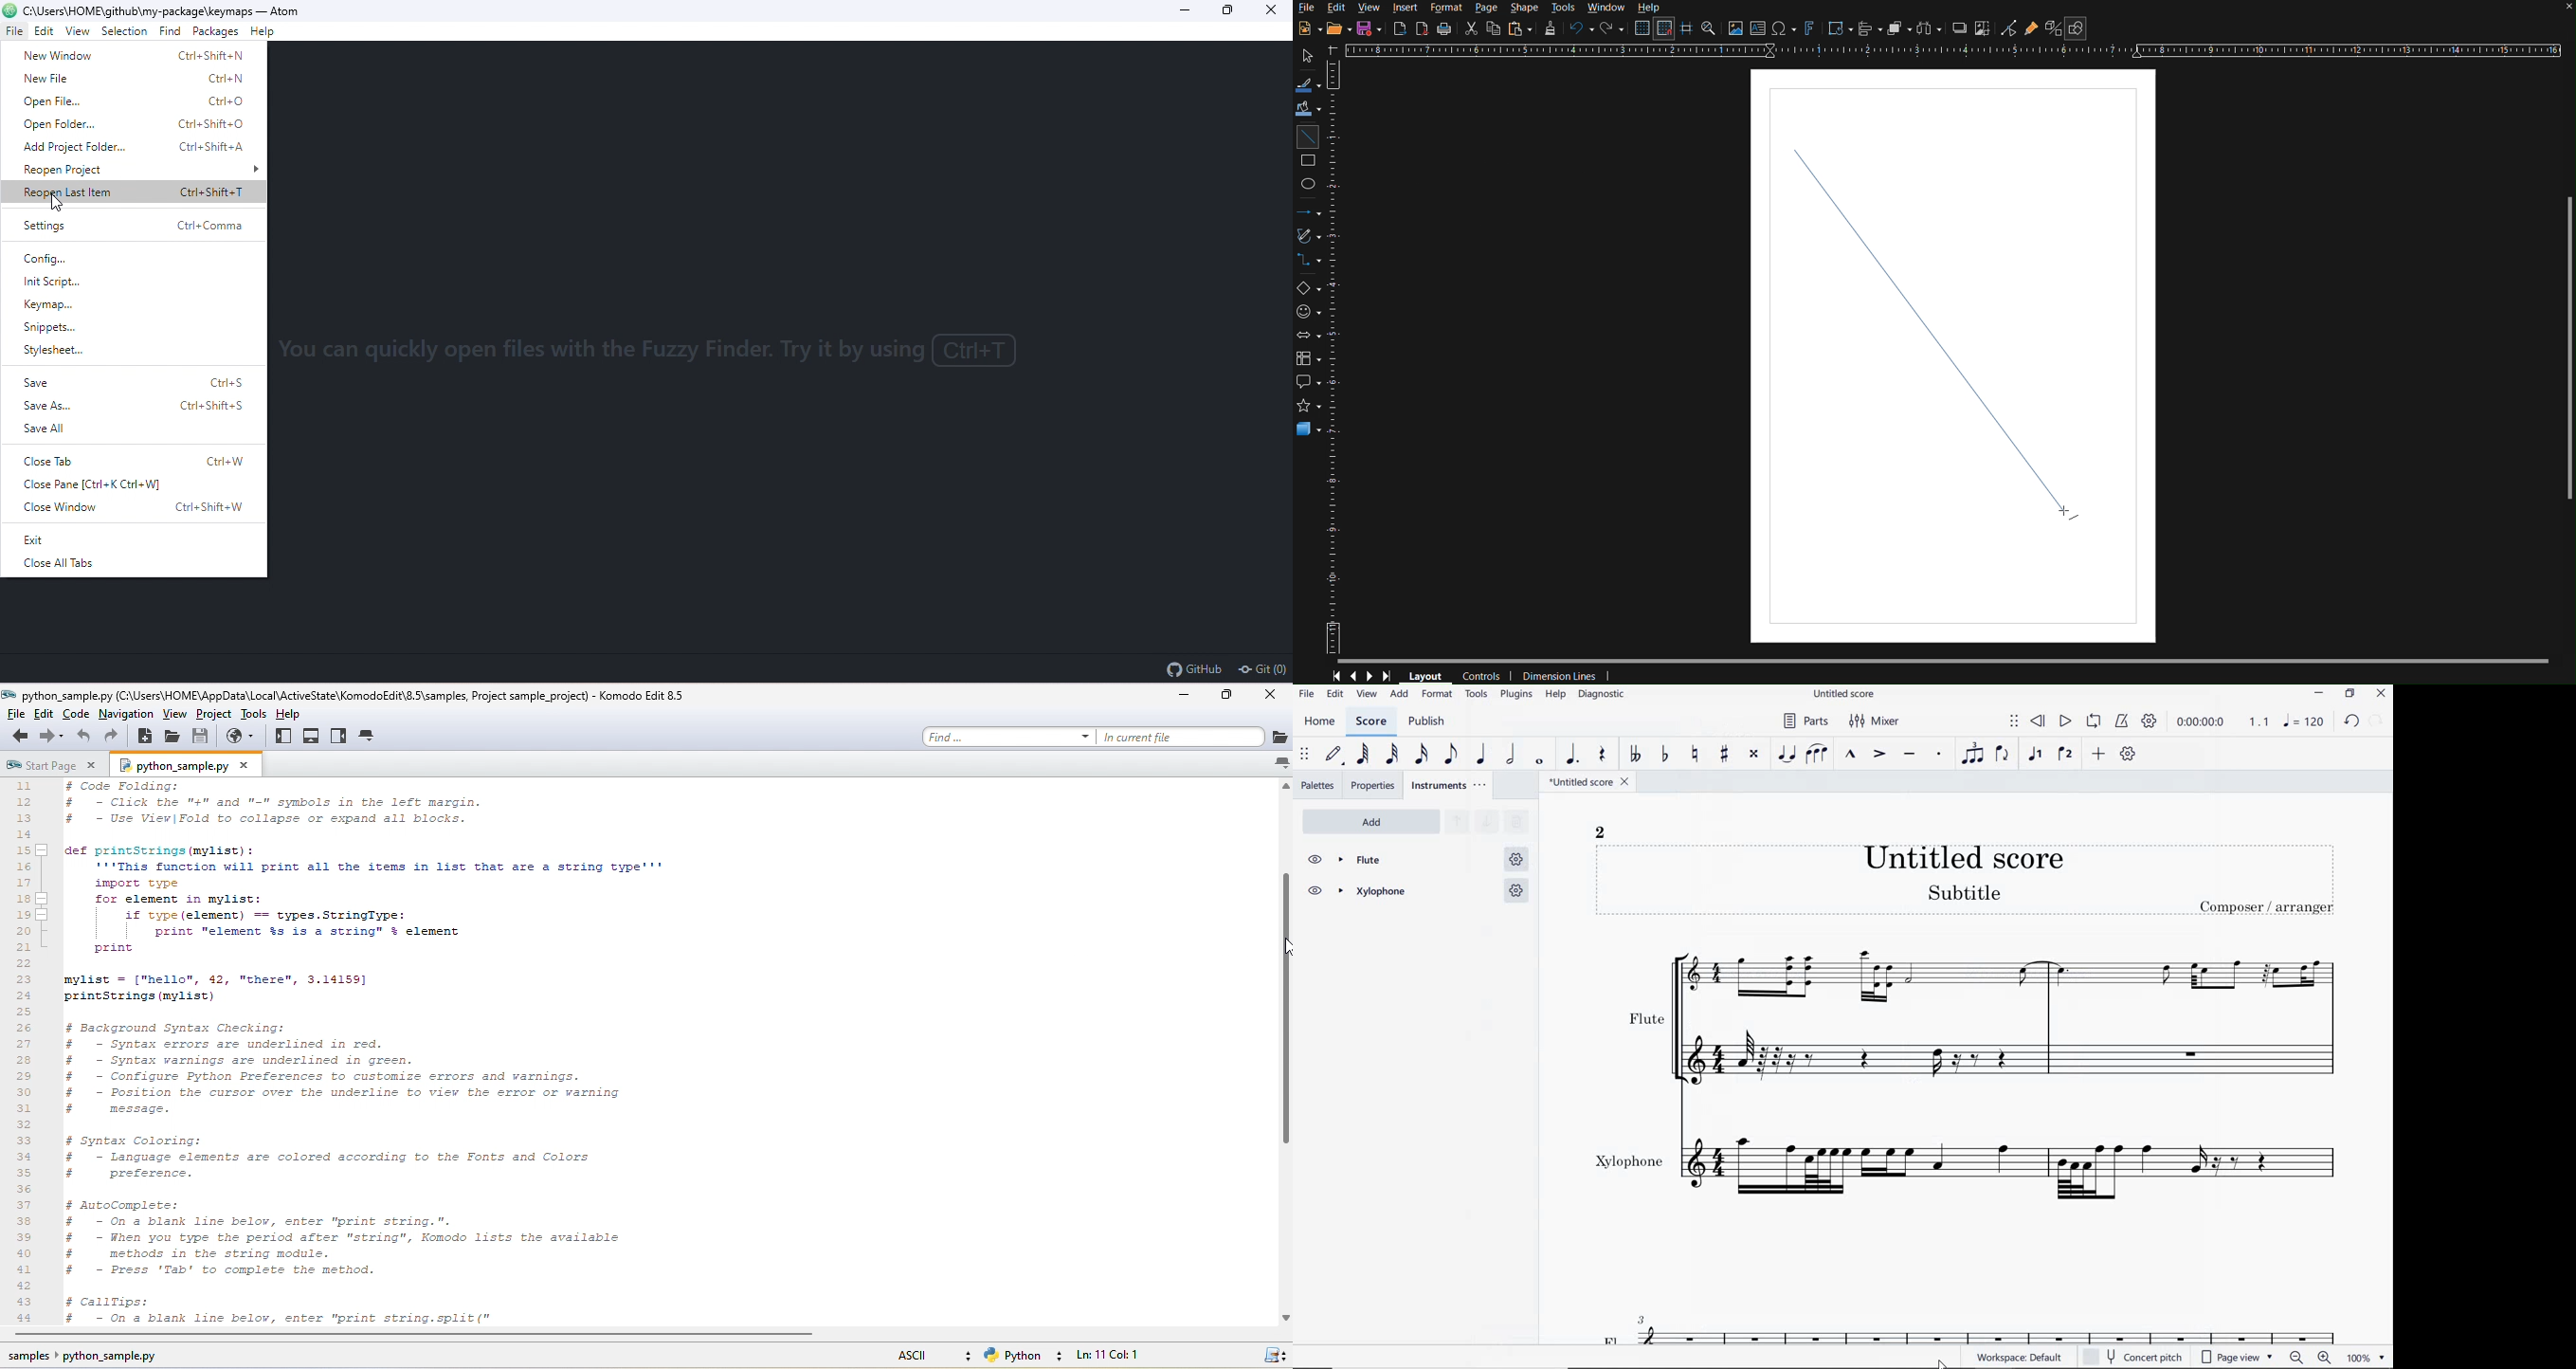 Image resolution: width=2576 pixels, height=1372 pixels. I want to click on VIEW, so click(1367, 694).